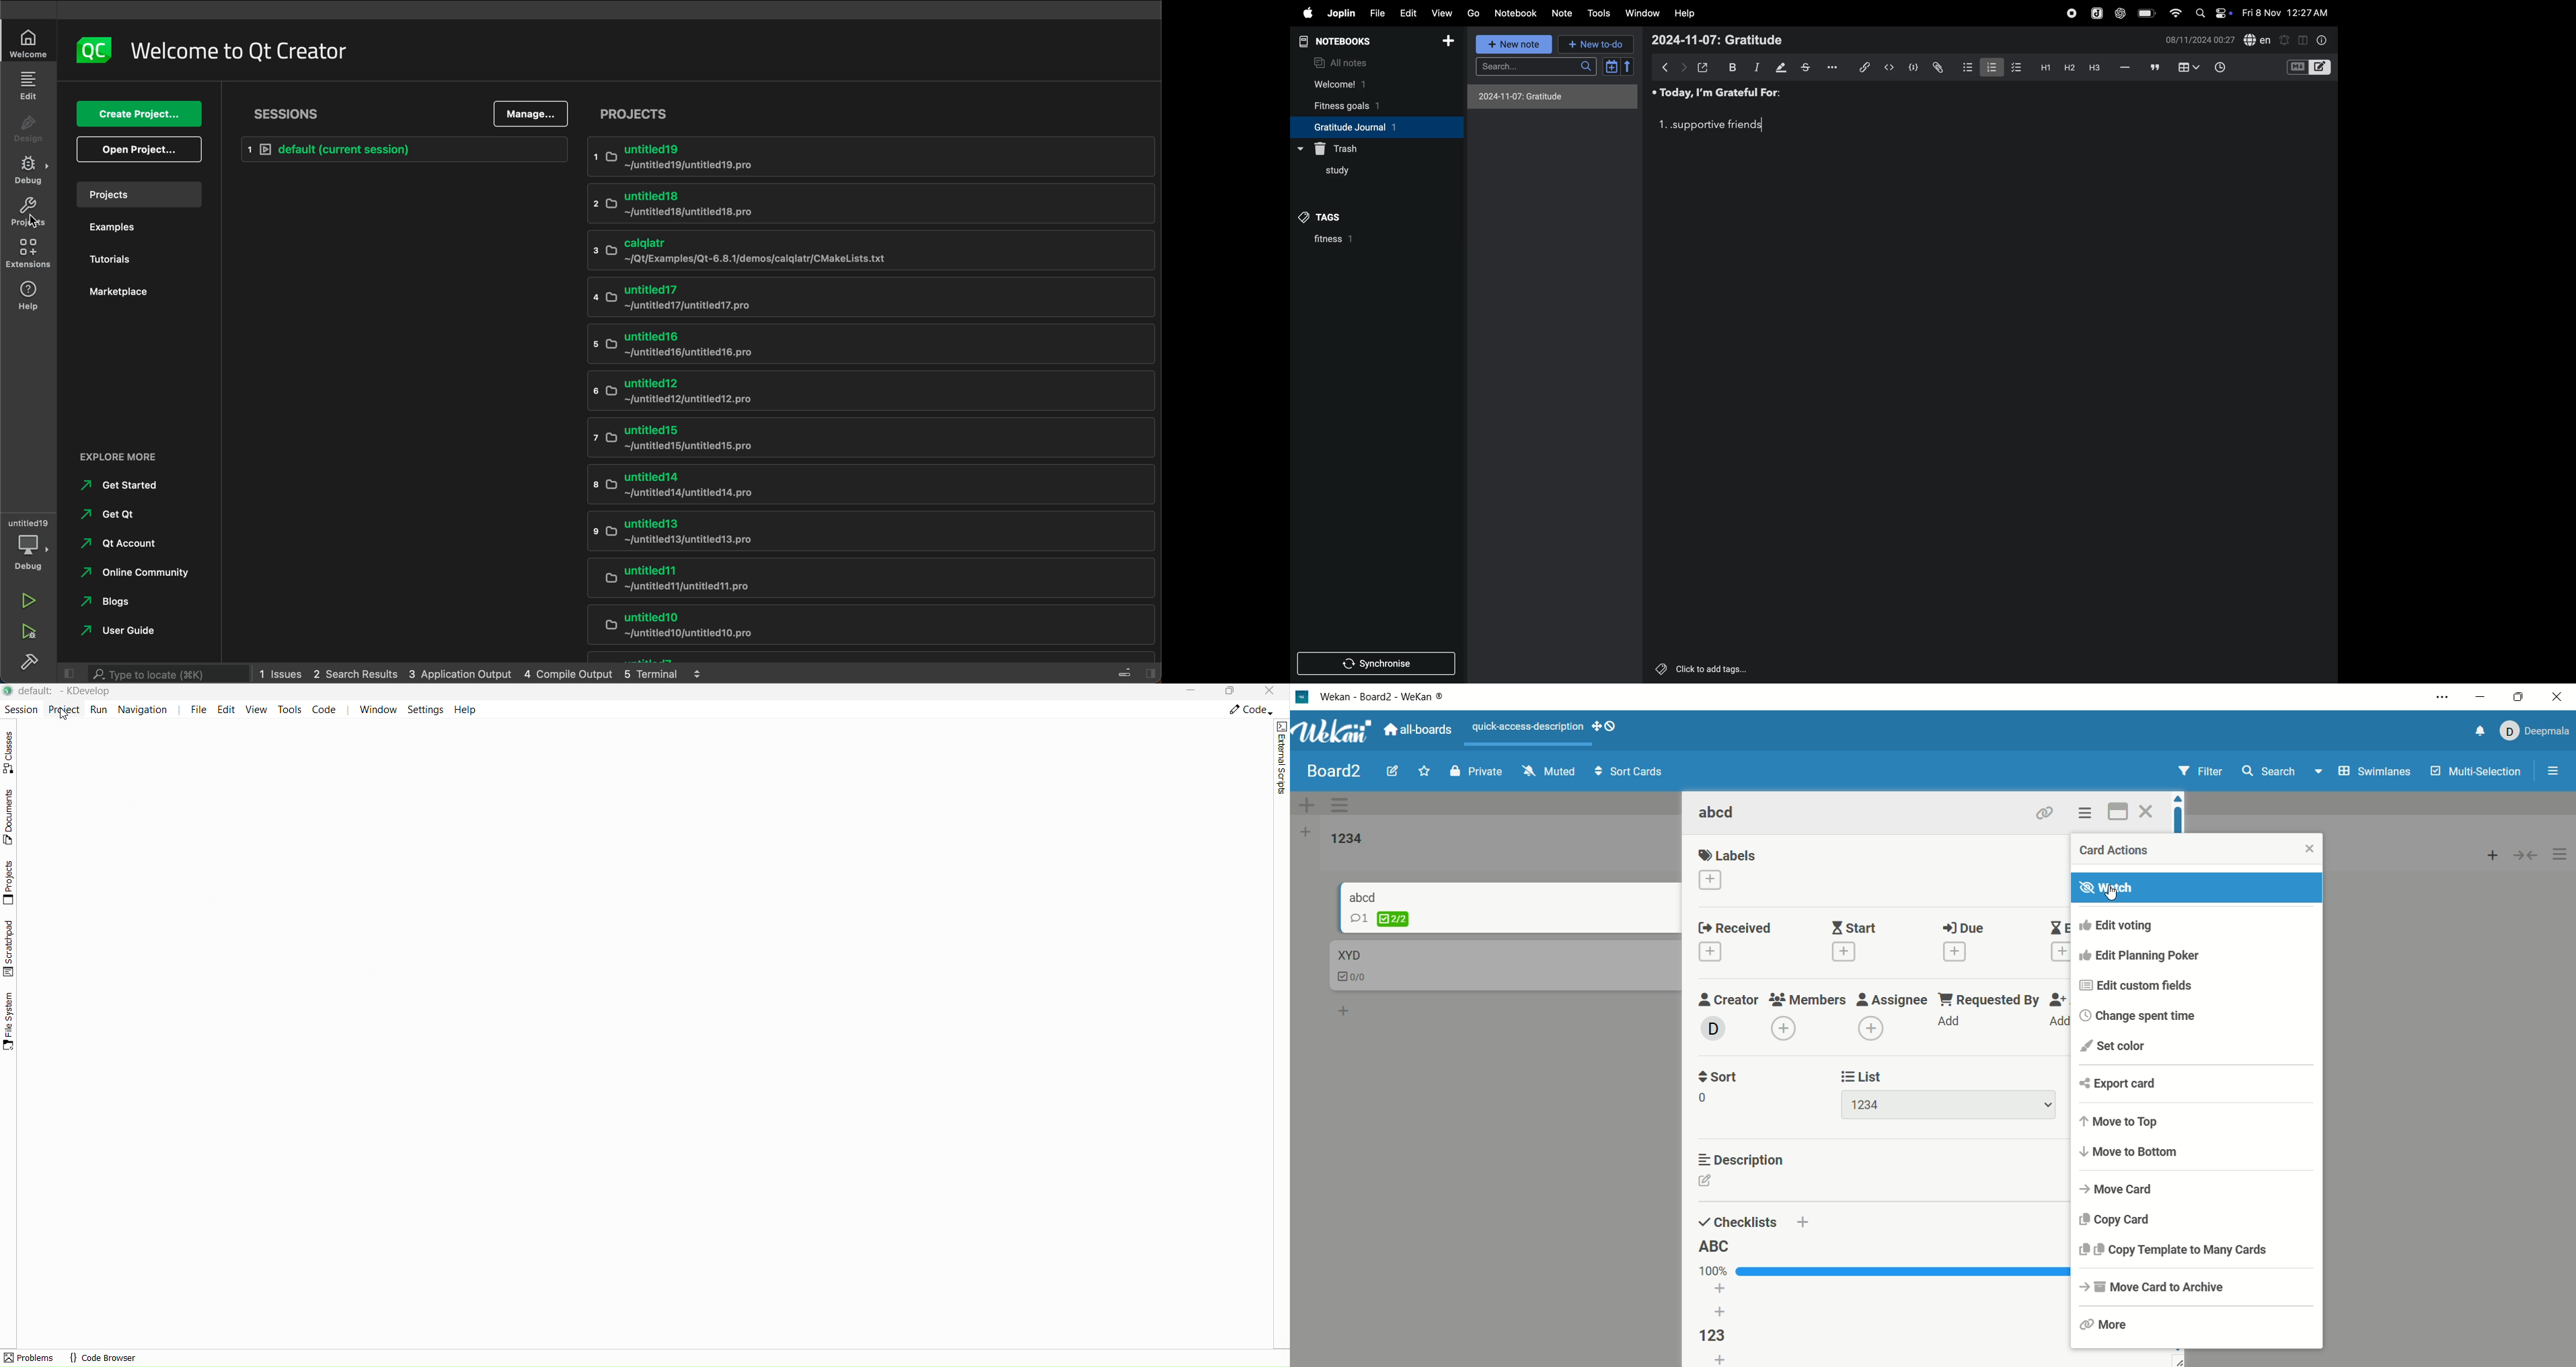 Image resolution: width=2576 pixels, height=1372 pixels. Describe the element at coordinates (2120, 14) in the screenshot. I see `chatgpt` at that location.